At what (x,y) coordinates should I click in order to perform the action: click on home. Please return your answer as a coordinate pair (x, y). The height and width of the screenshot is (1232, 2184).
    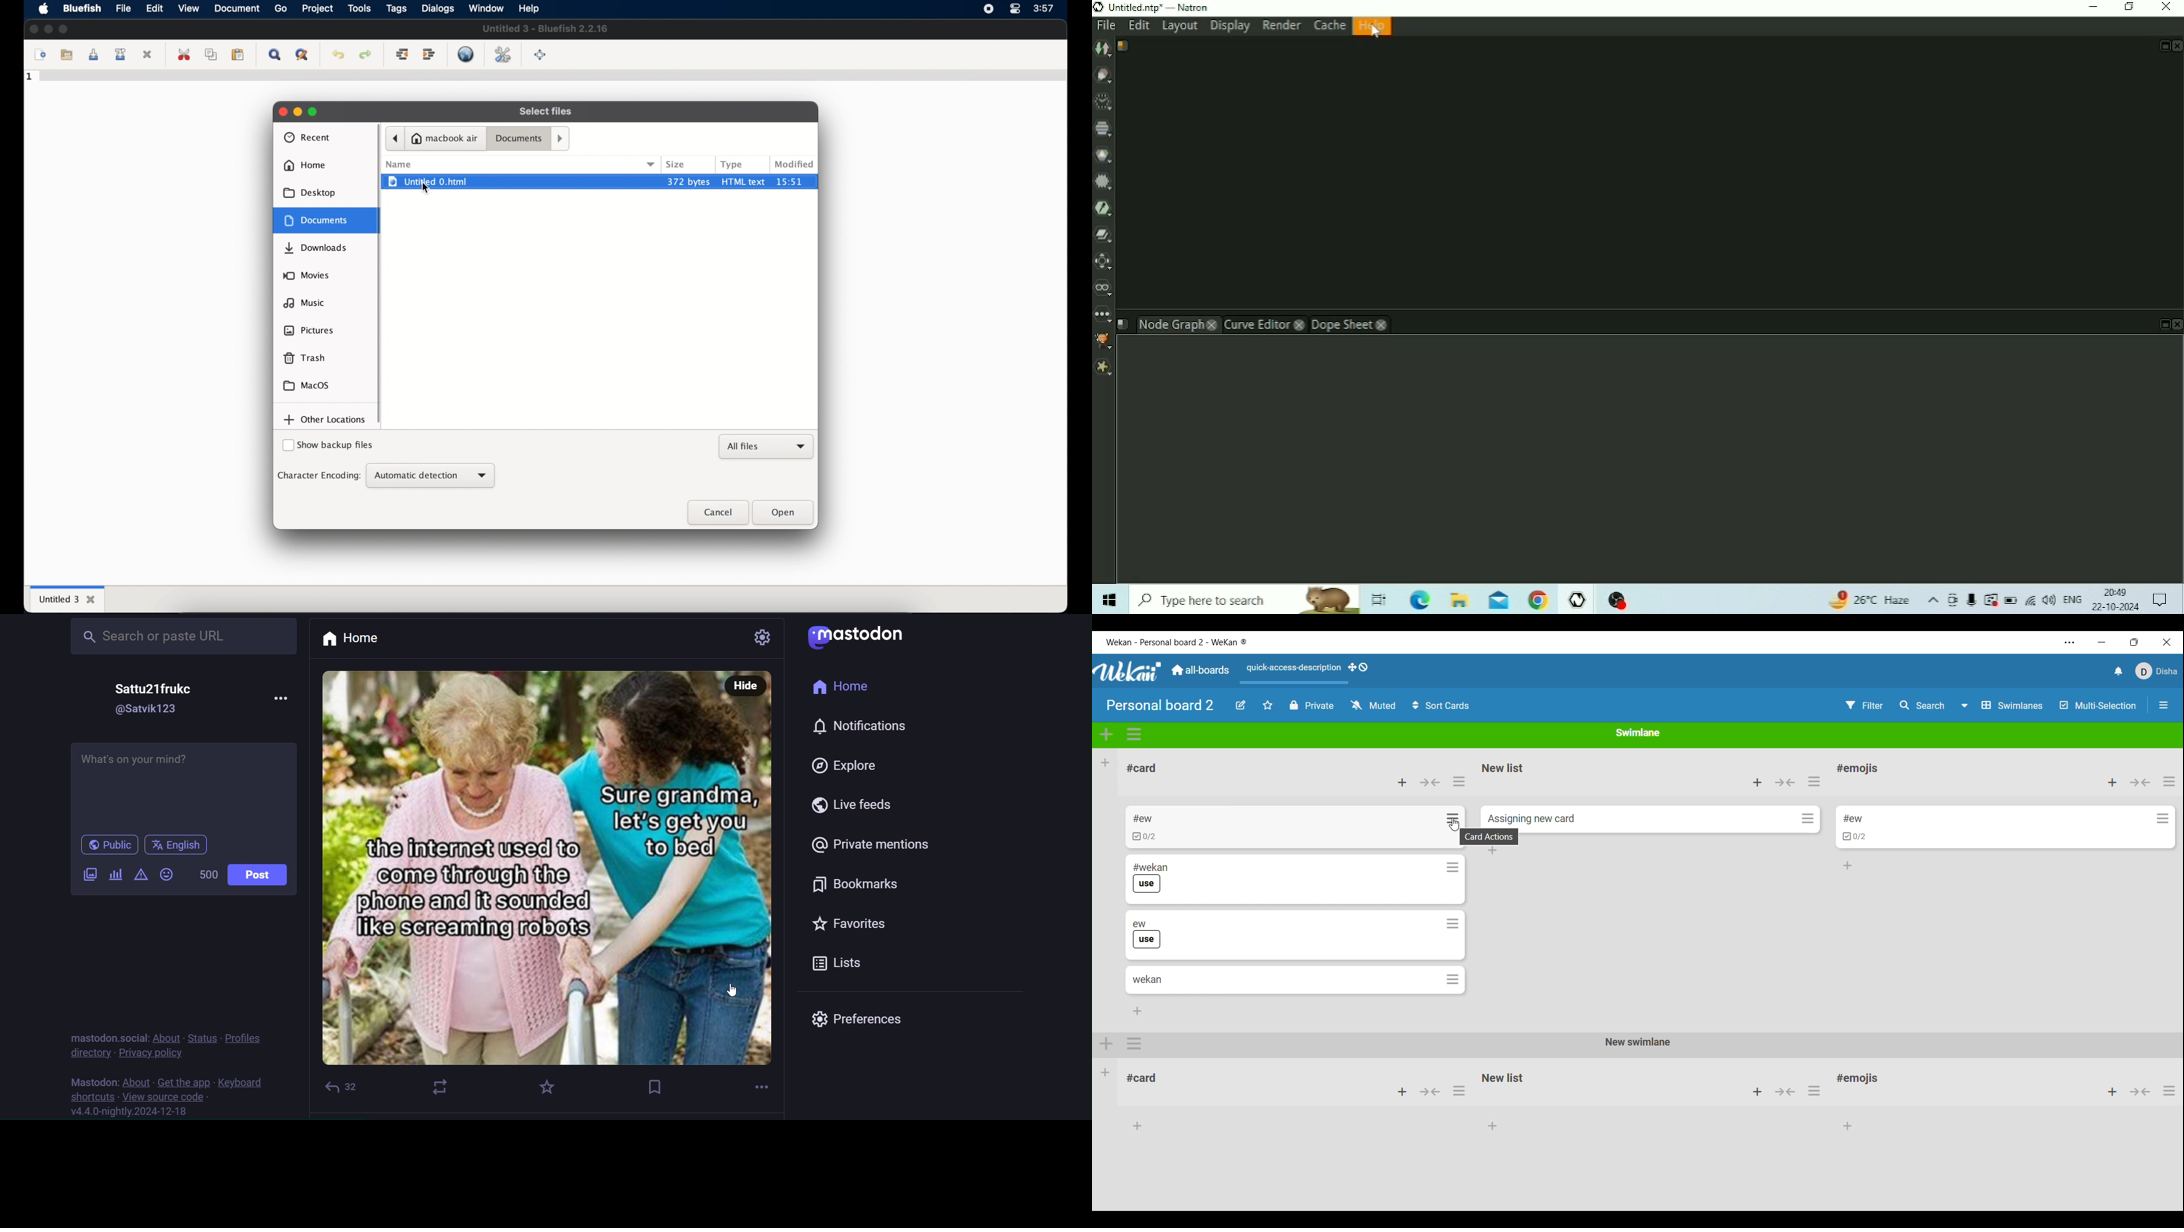
    Looking at the image, I should click on (841, 685).